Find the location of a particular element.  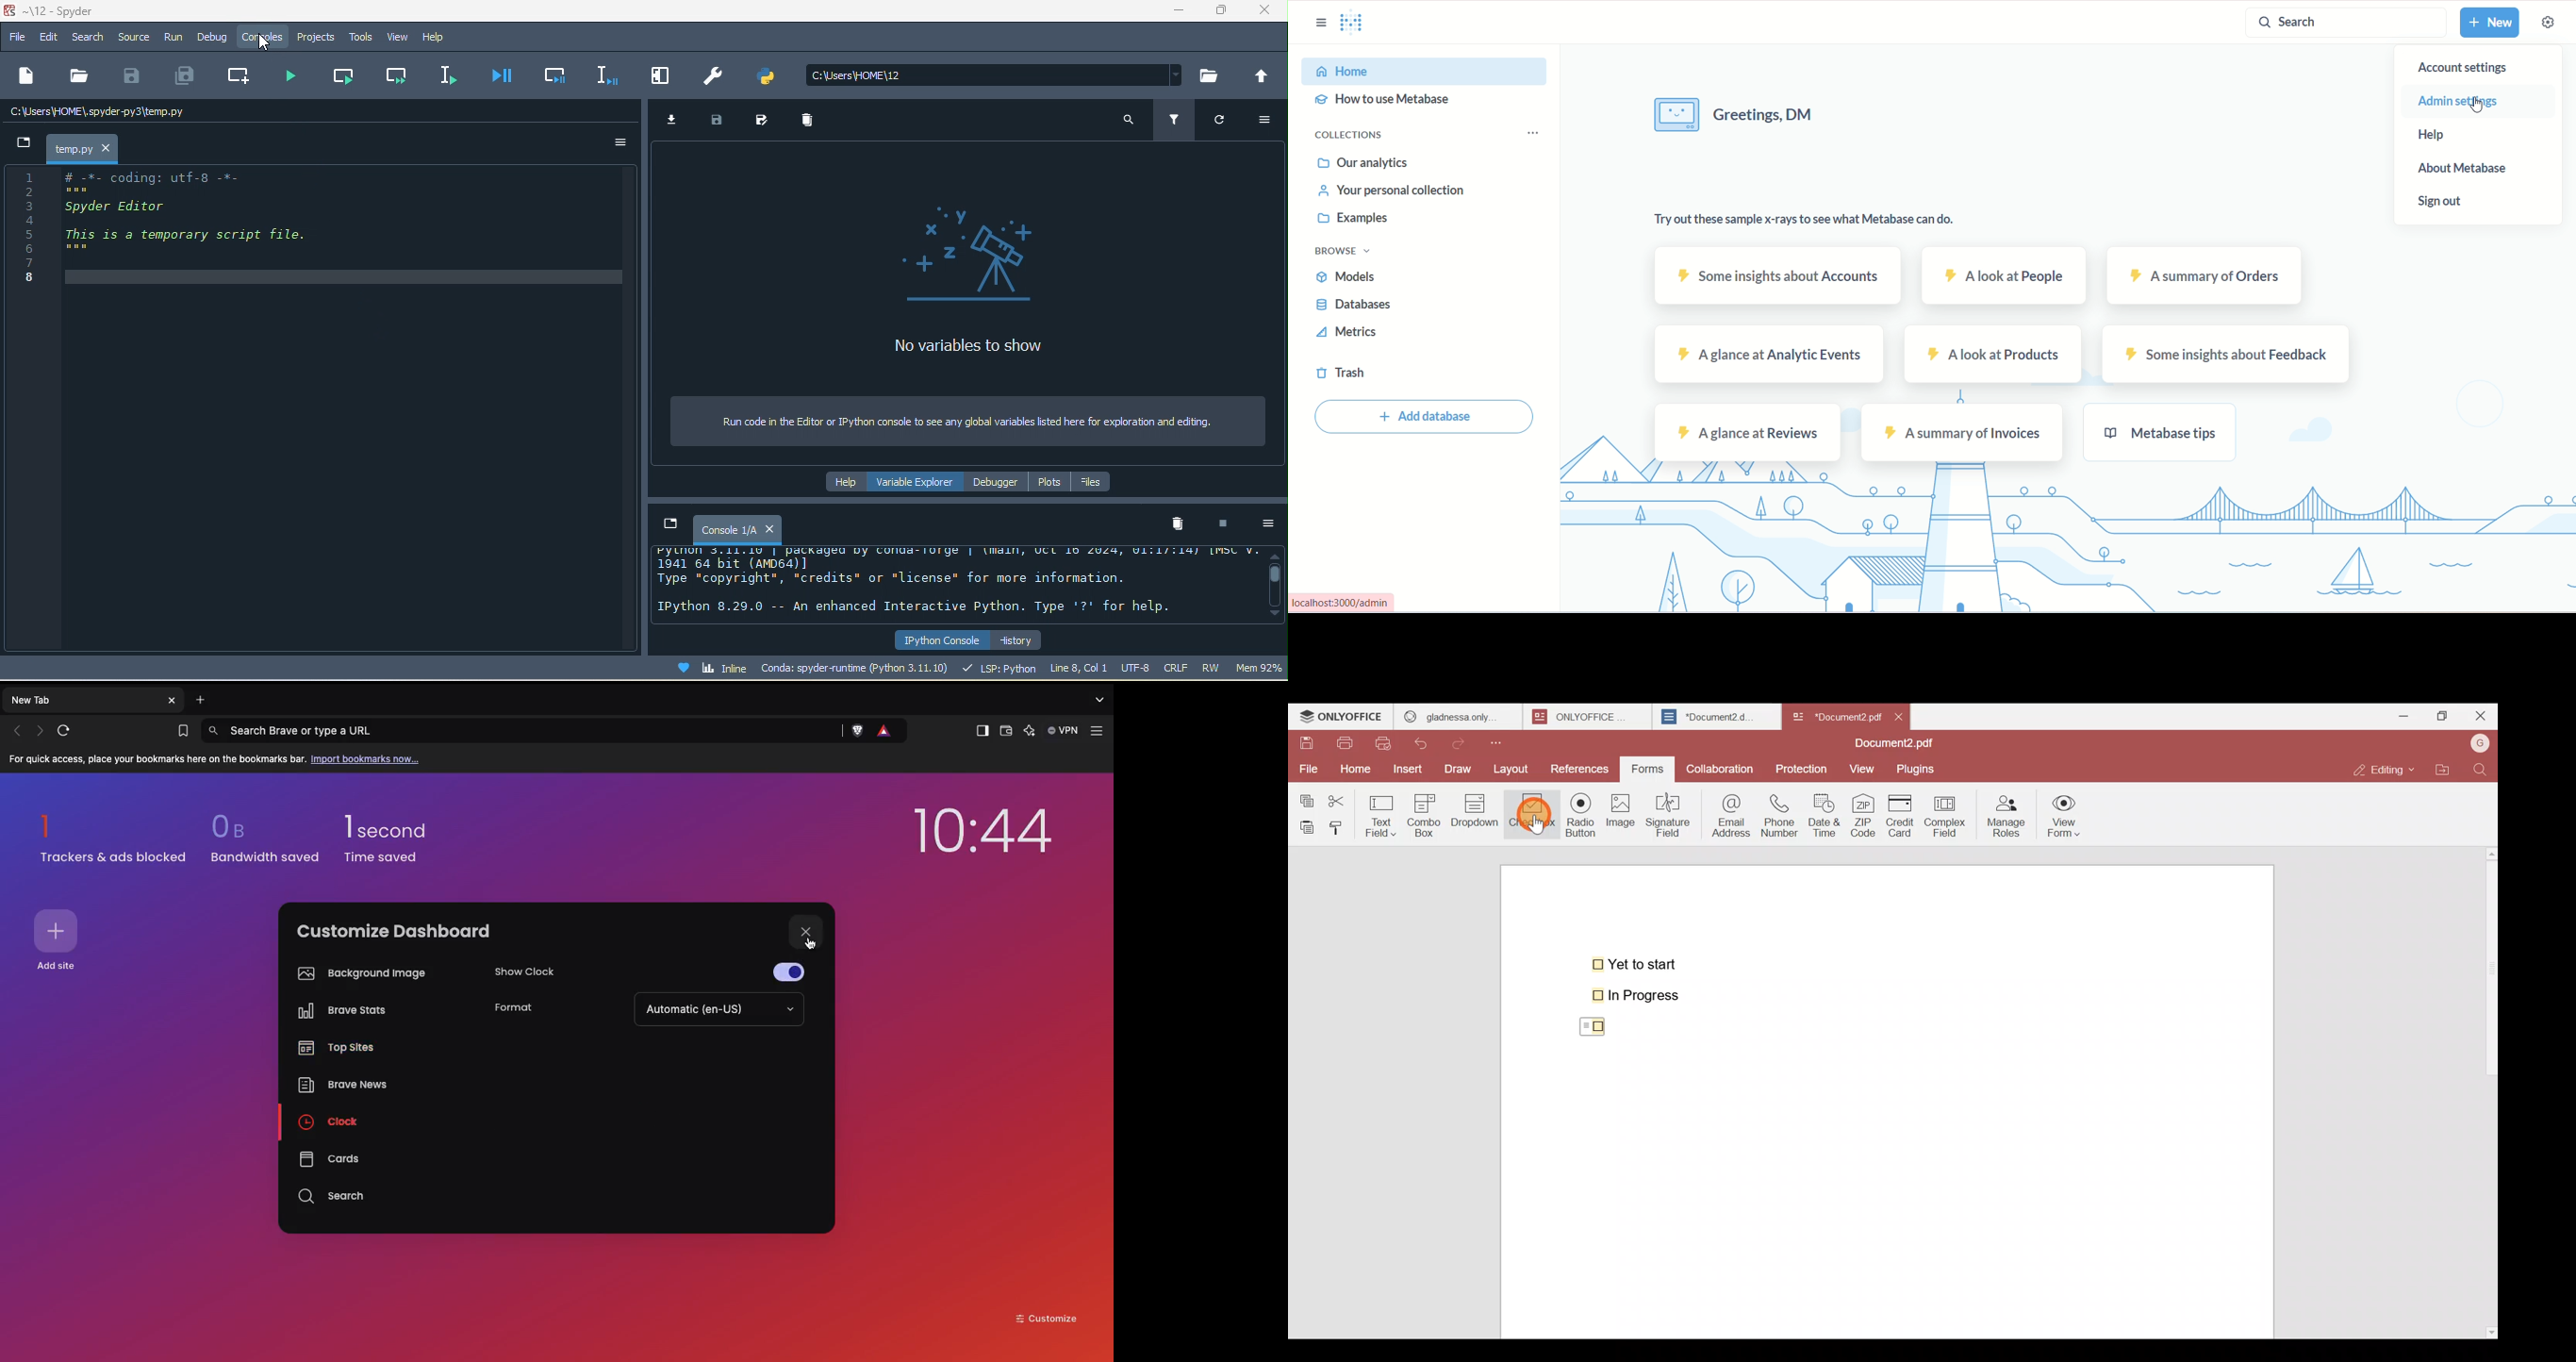

Print file is located at coordinates (1347, 744).